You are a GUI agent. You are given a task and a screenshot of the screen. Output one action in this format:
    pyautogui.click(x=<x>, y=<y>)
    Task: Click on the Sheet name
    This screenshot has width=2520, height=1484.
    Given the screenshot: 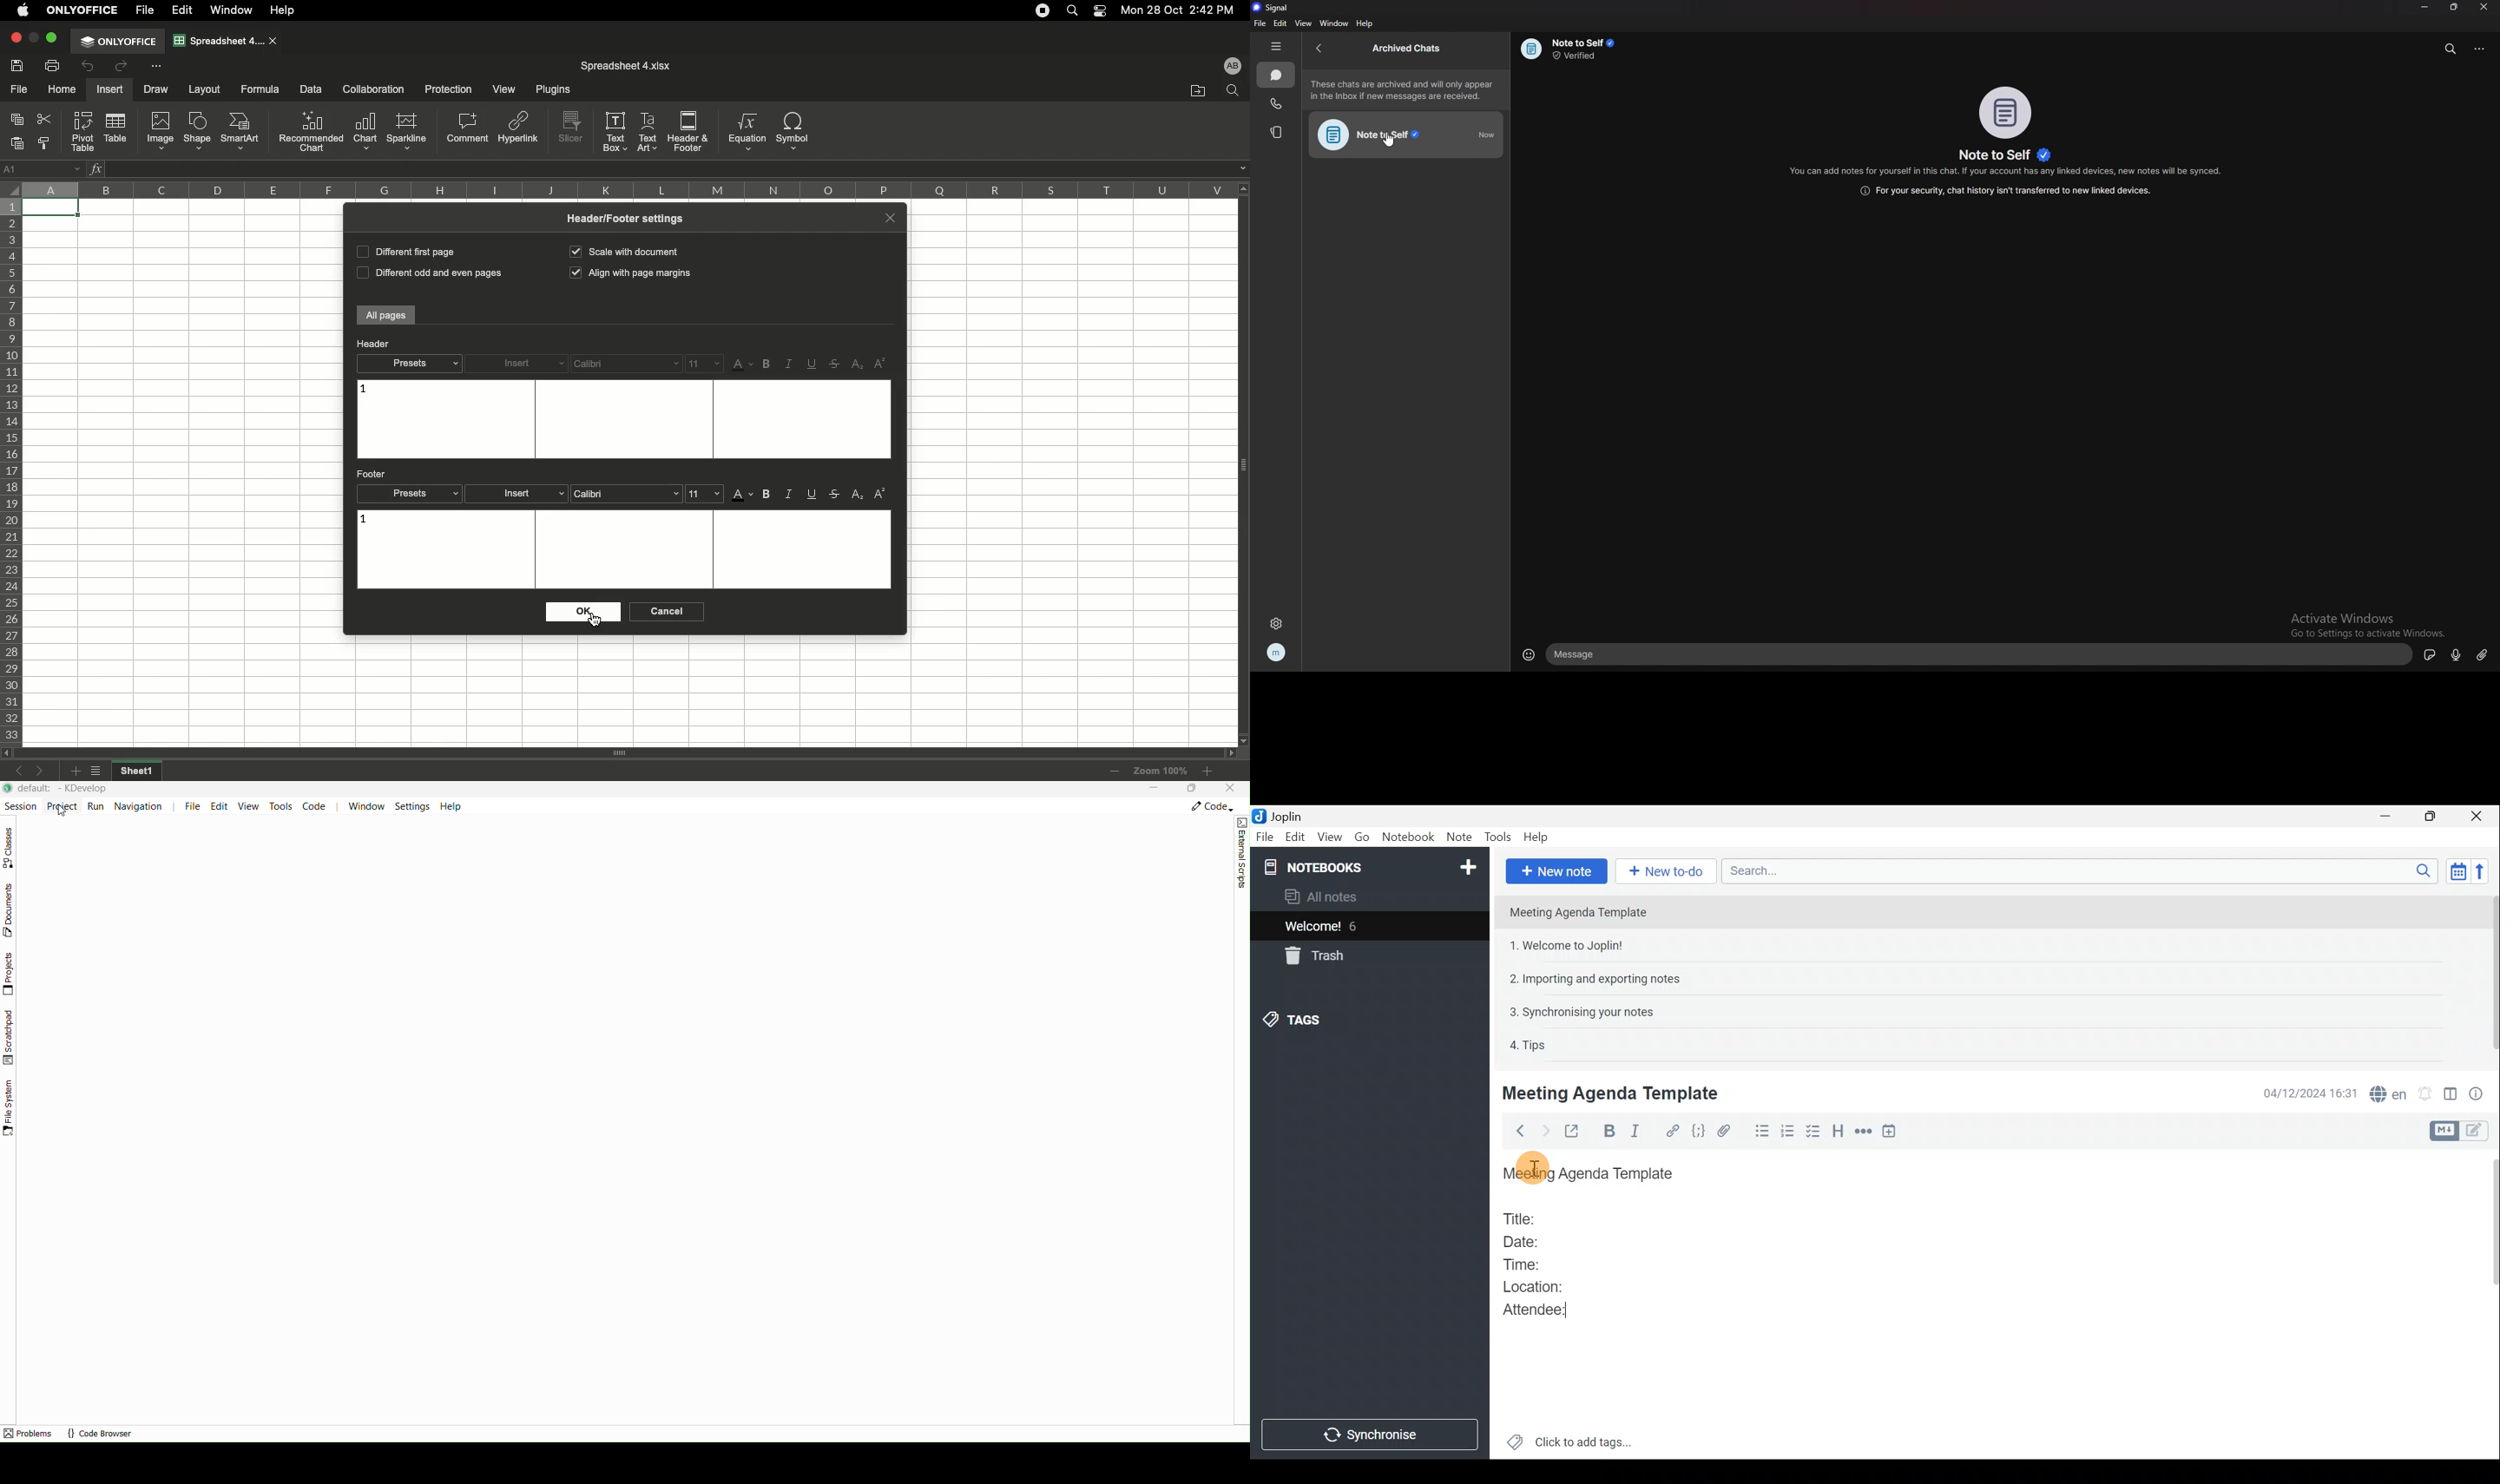 What is the action you would take?
    pyautogui.click(x=139, y=772)
    